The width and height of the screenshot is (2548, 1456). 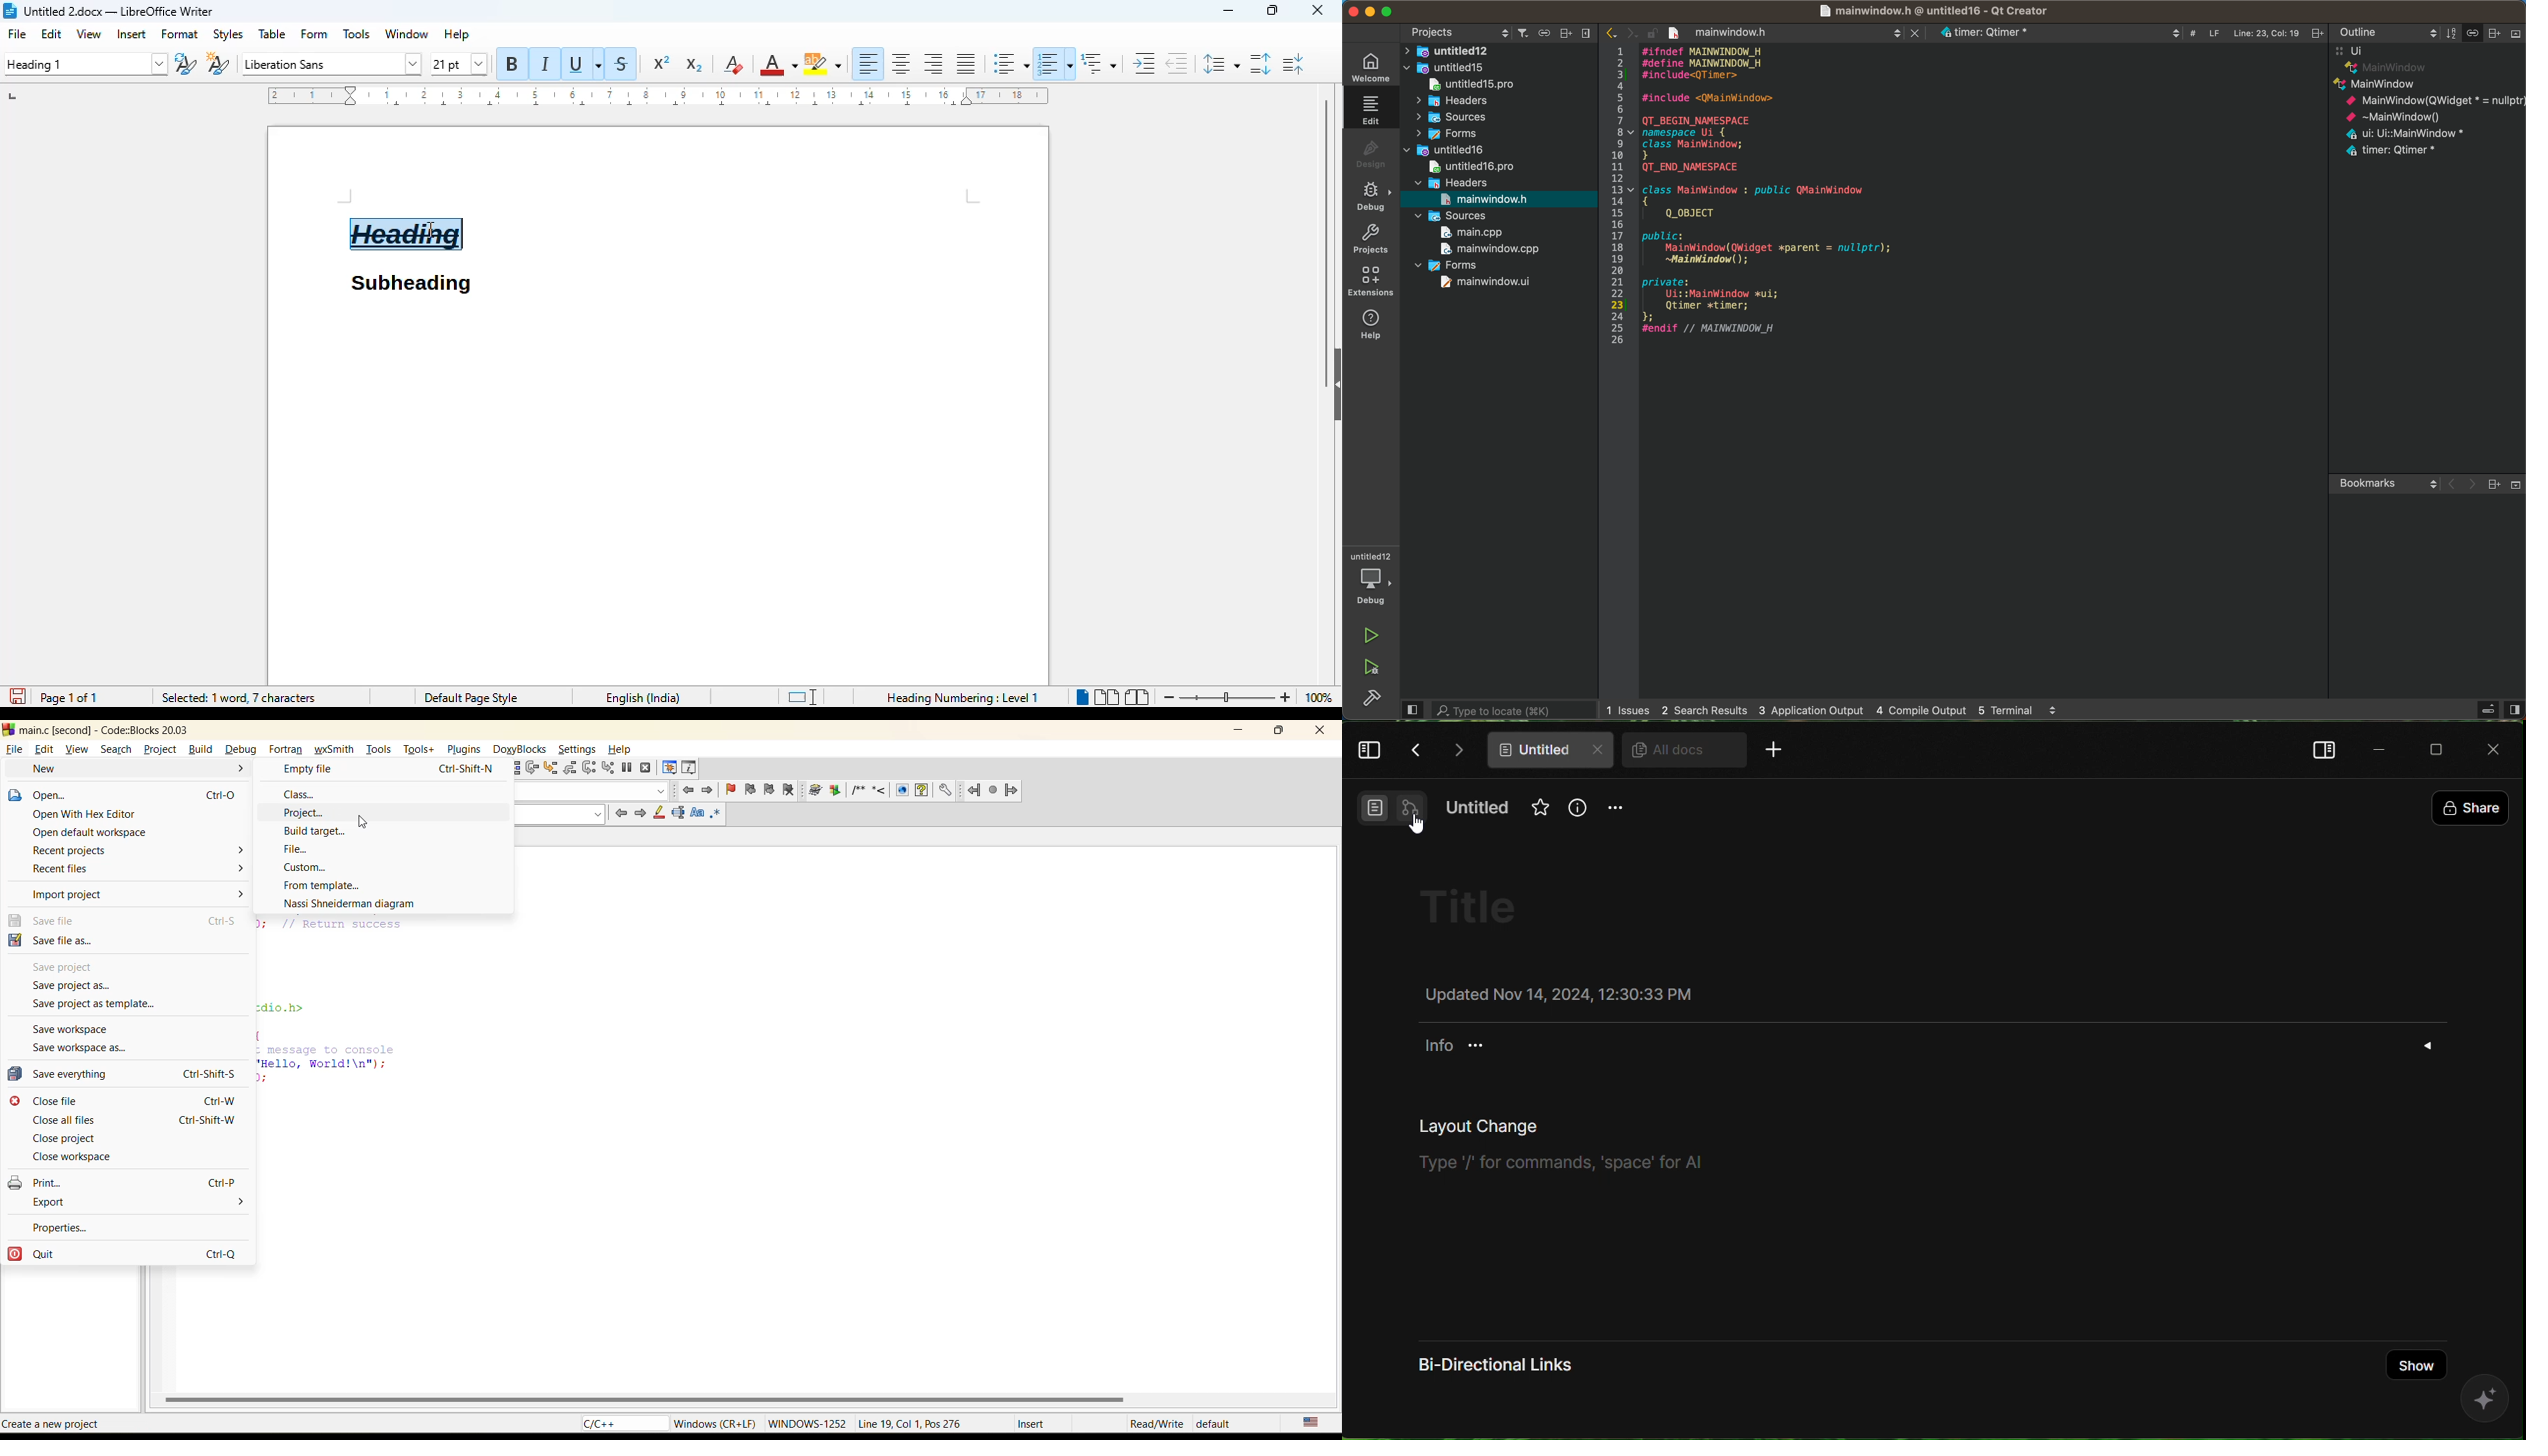 I want to click on close, so click(x=1317, y=9).